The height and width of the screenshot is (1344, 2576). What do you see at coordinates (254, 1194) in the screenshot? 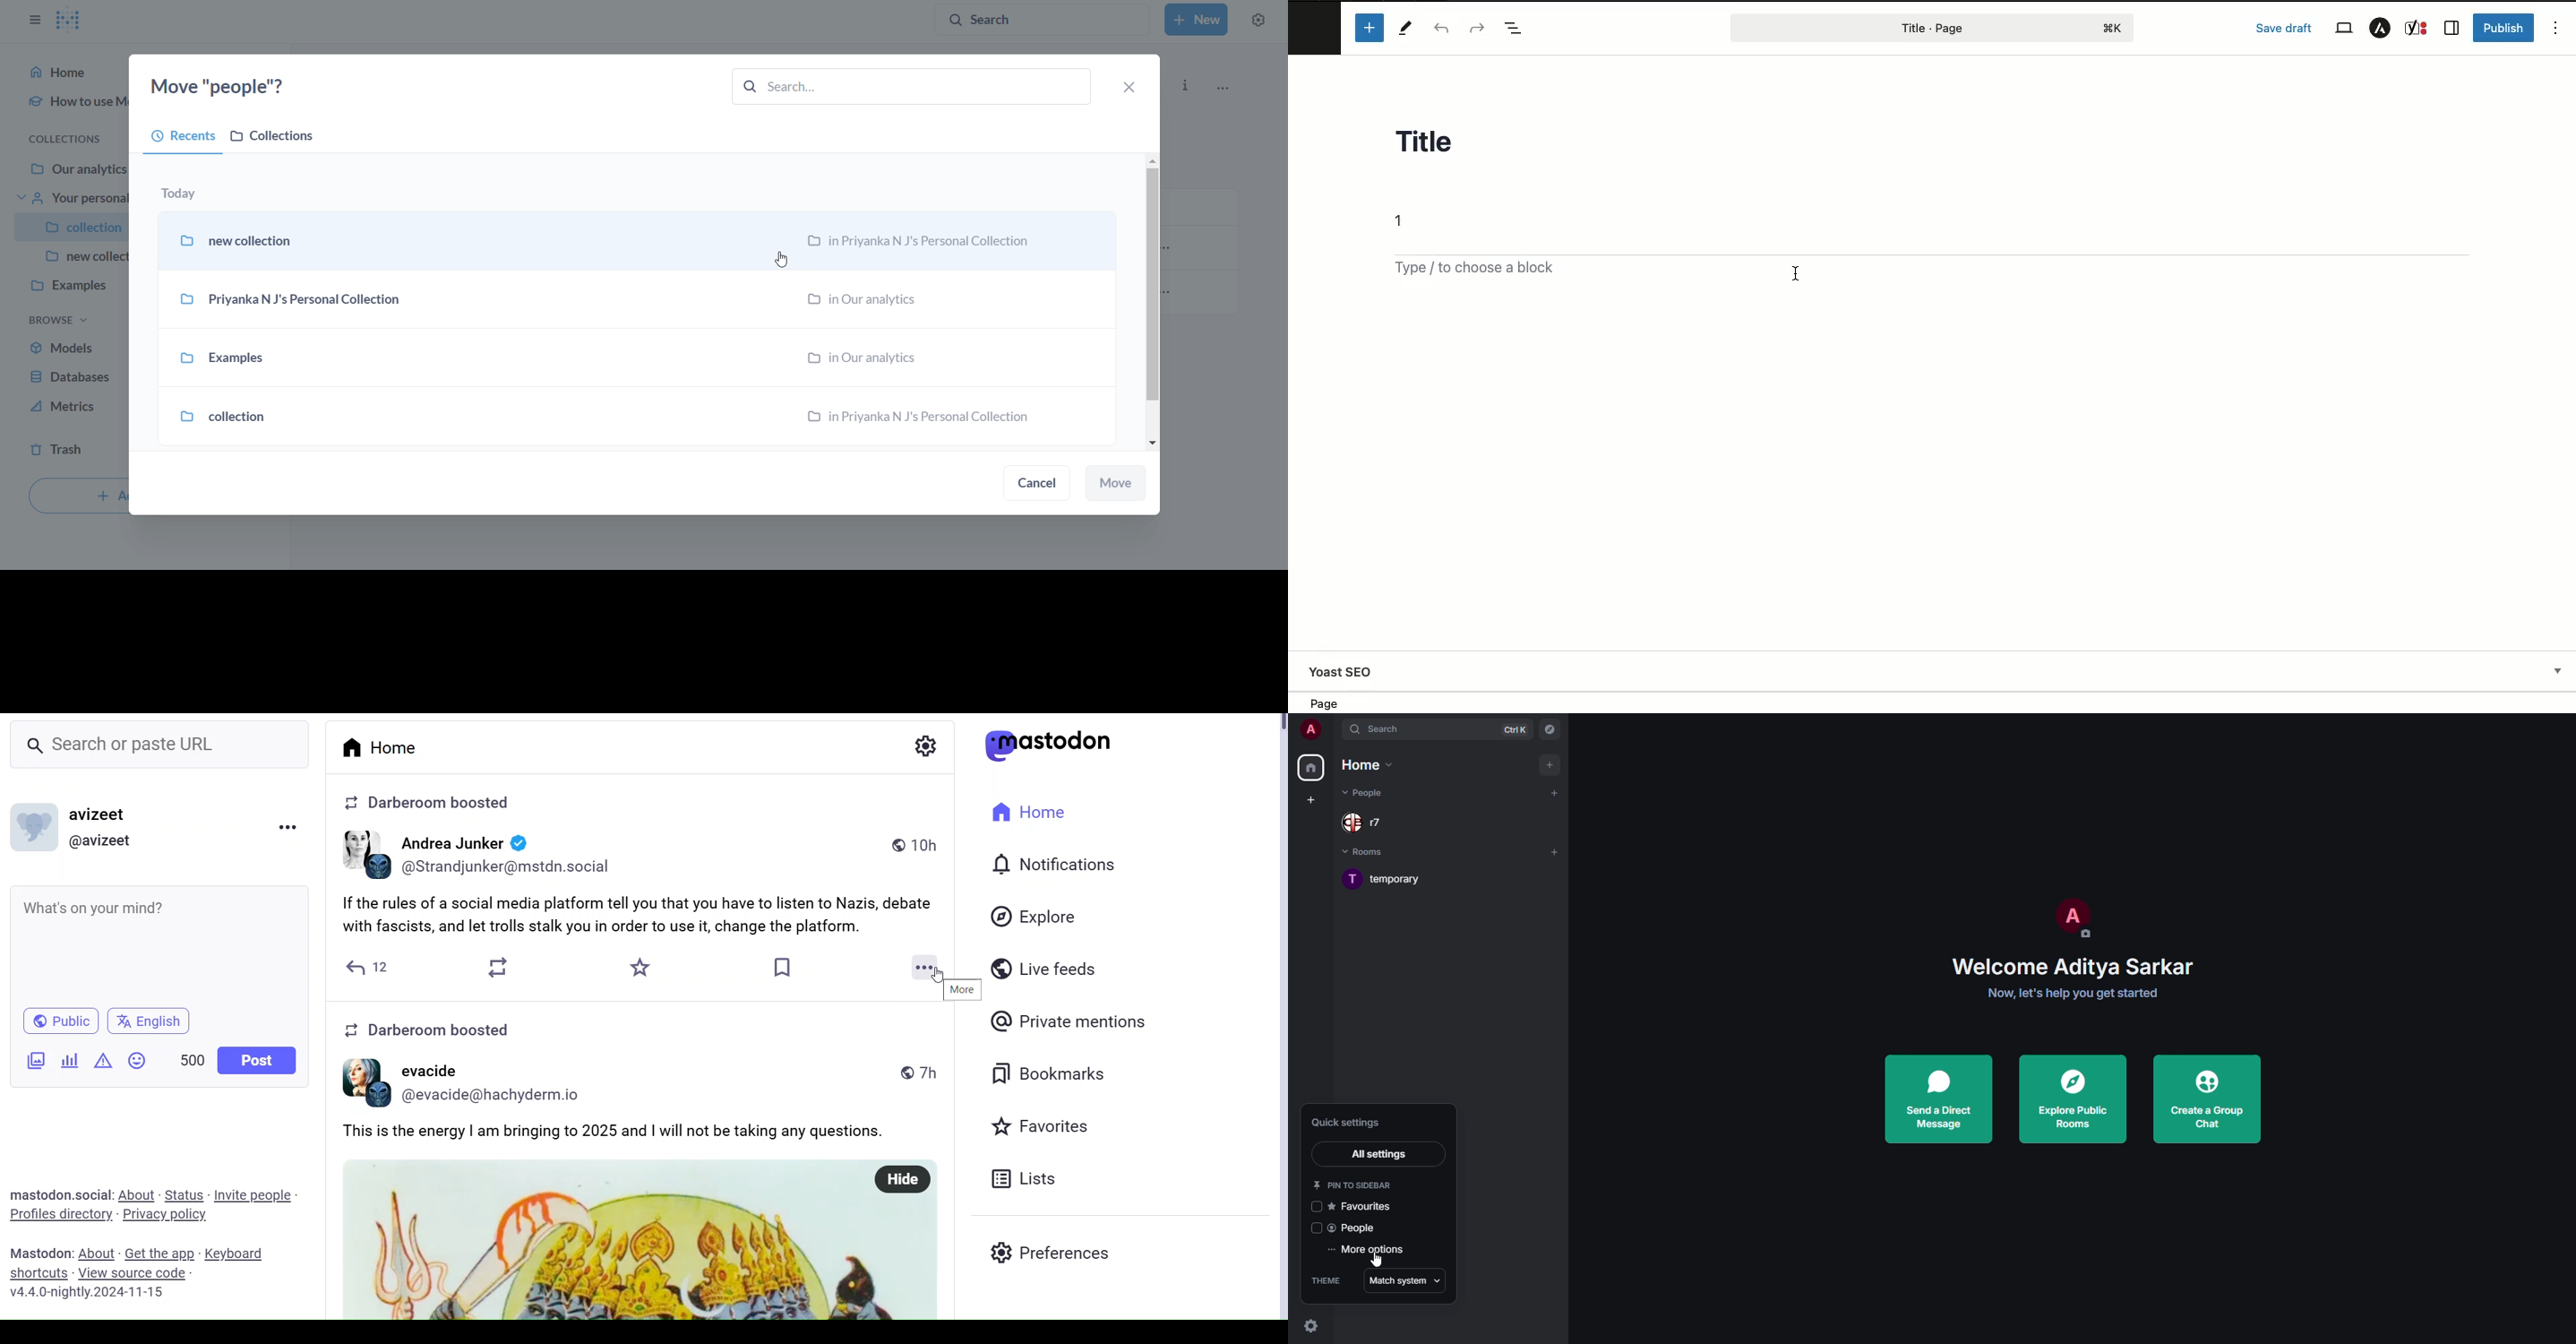
I see `Invite People` at bounding box center [254, 1194].